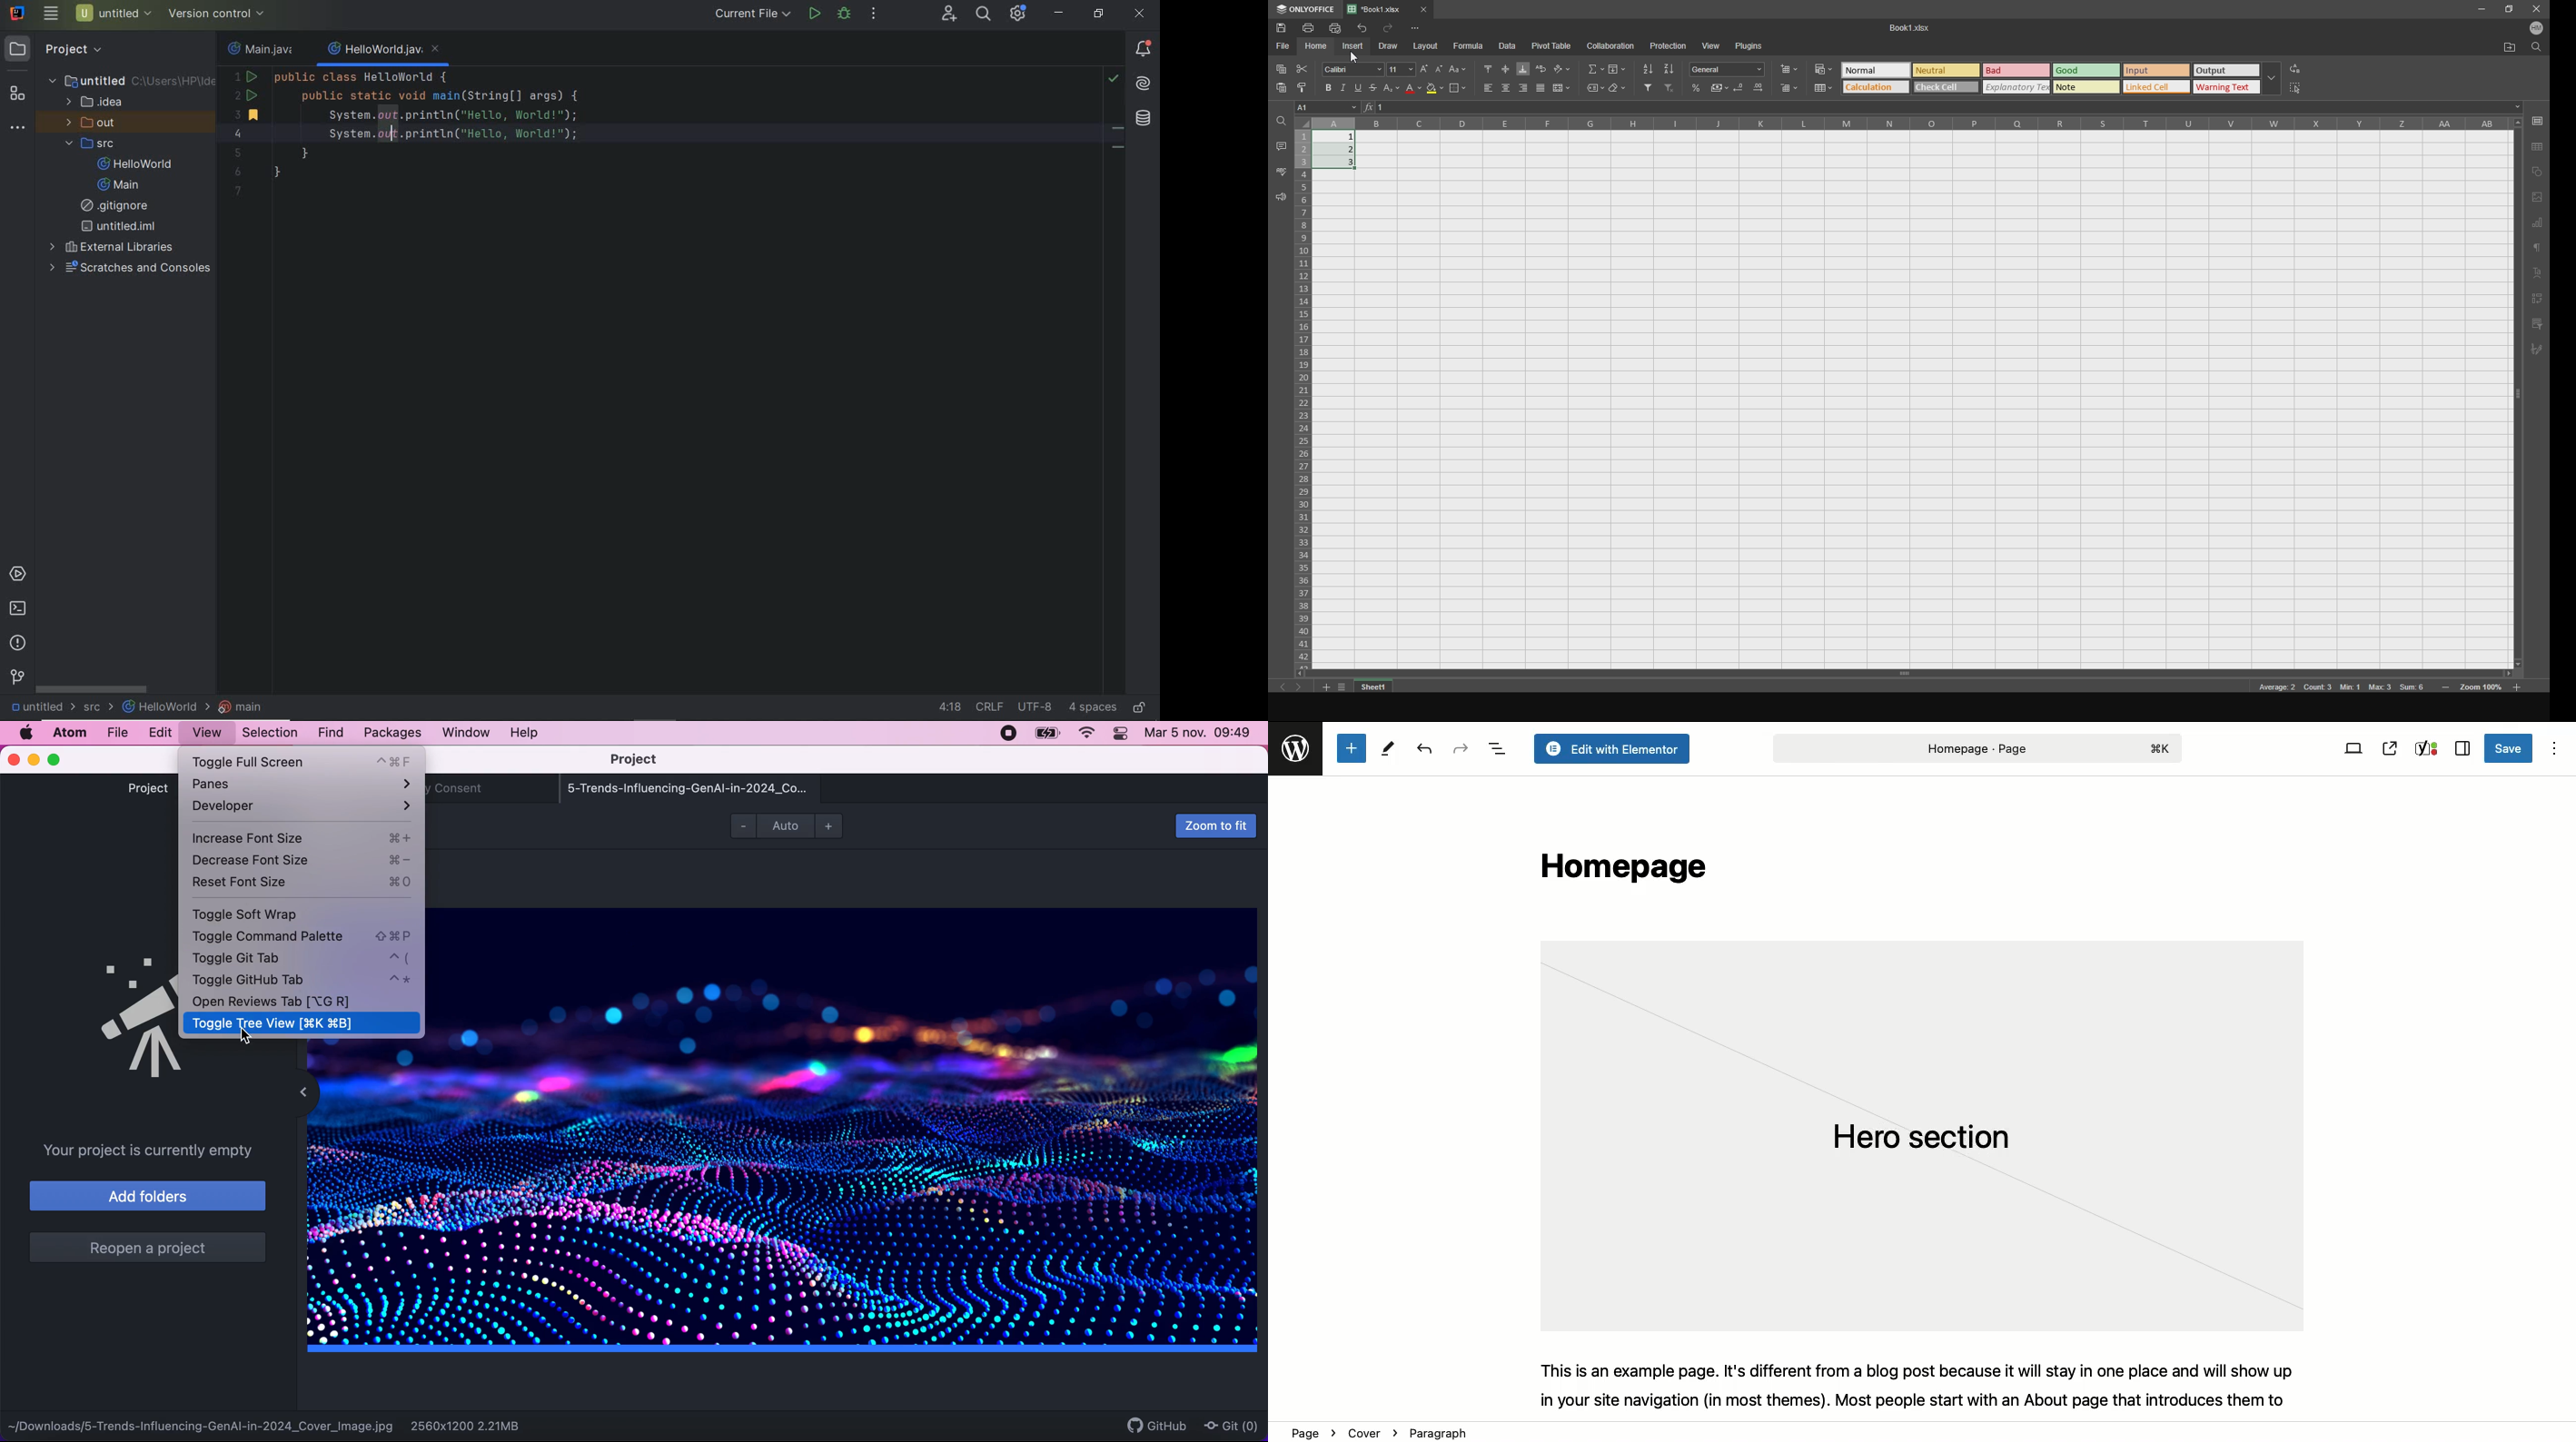 This screenshot has height=1456, width=2576. What do you see at coordinates (475, 1426) in the screenshot?
I see `2560x1200 2.21mb` at bounding box center [475, 1426].